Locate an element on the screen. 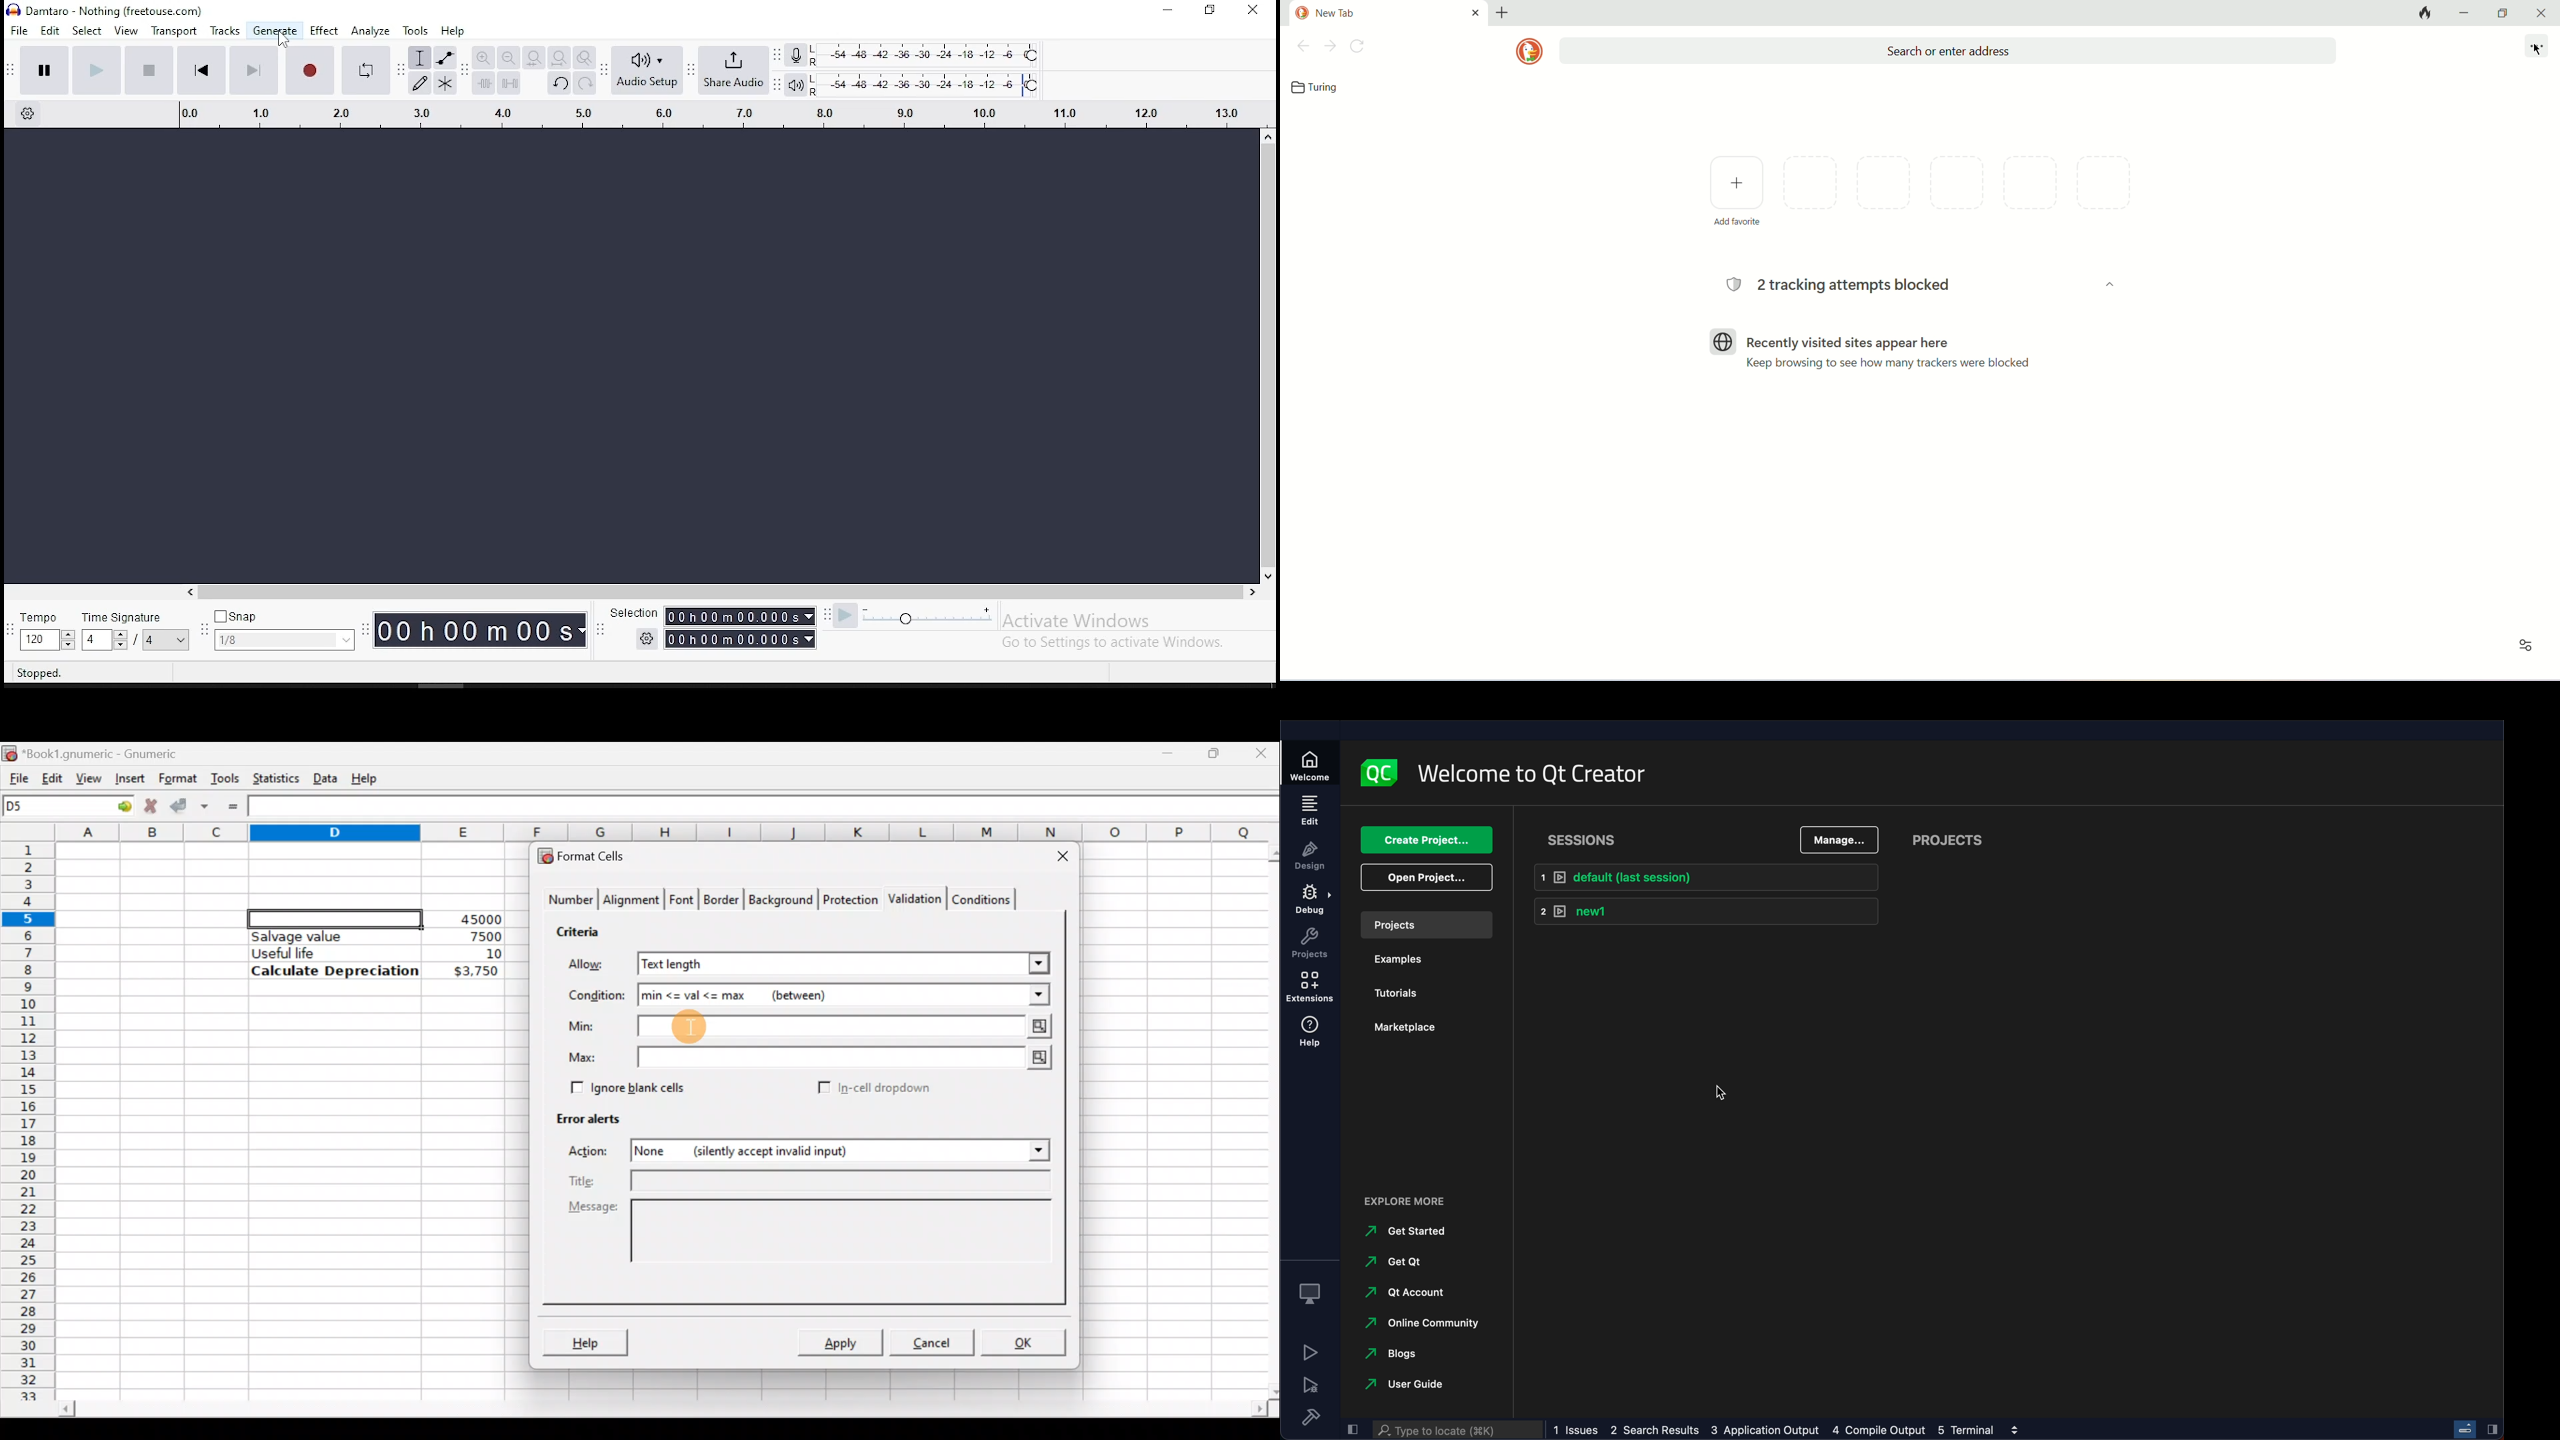  play is located at coordinates (98, 69).